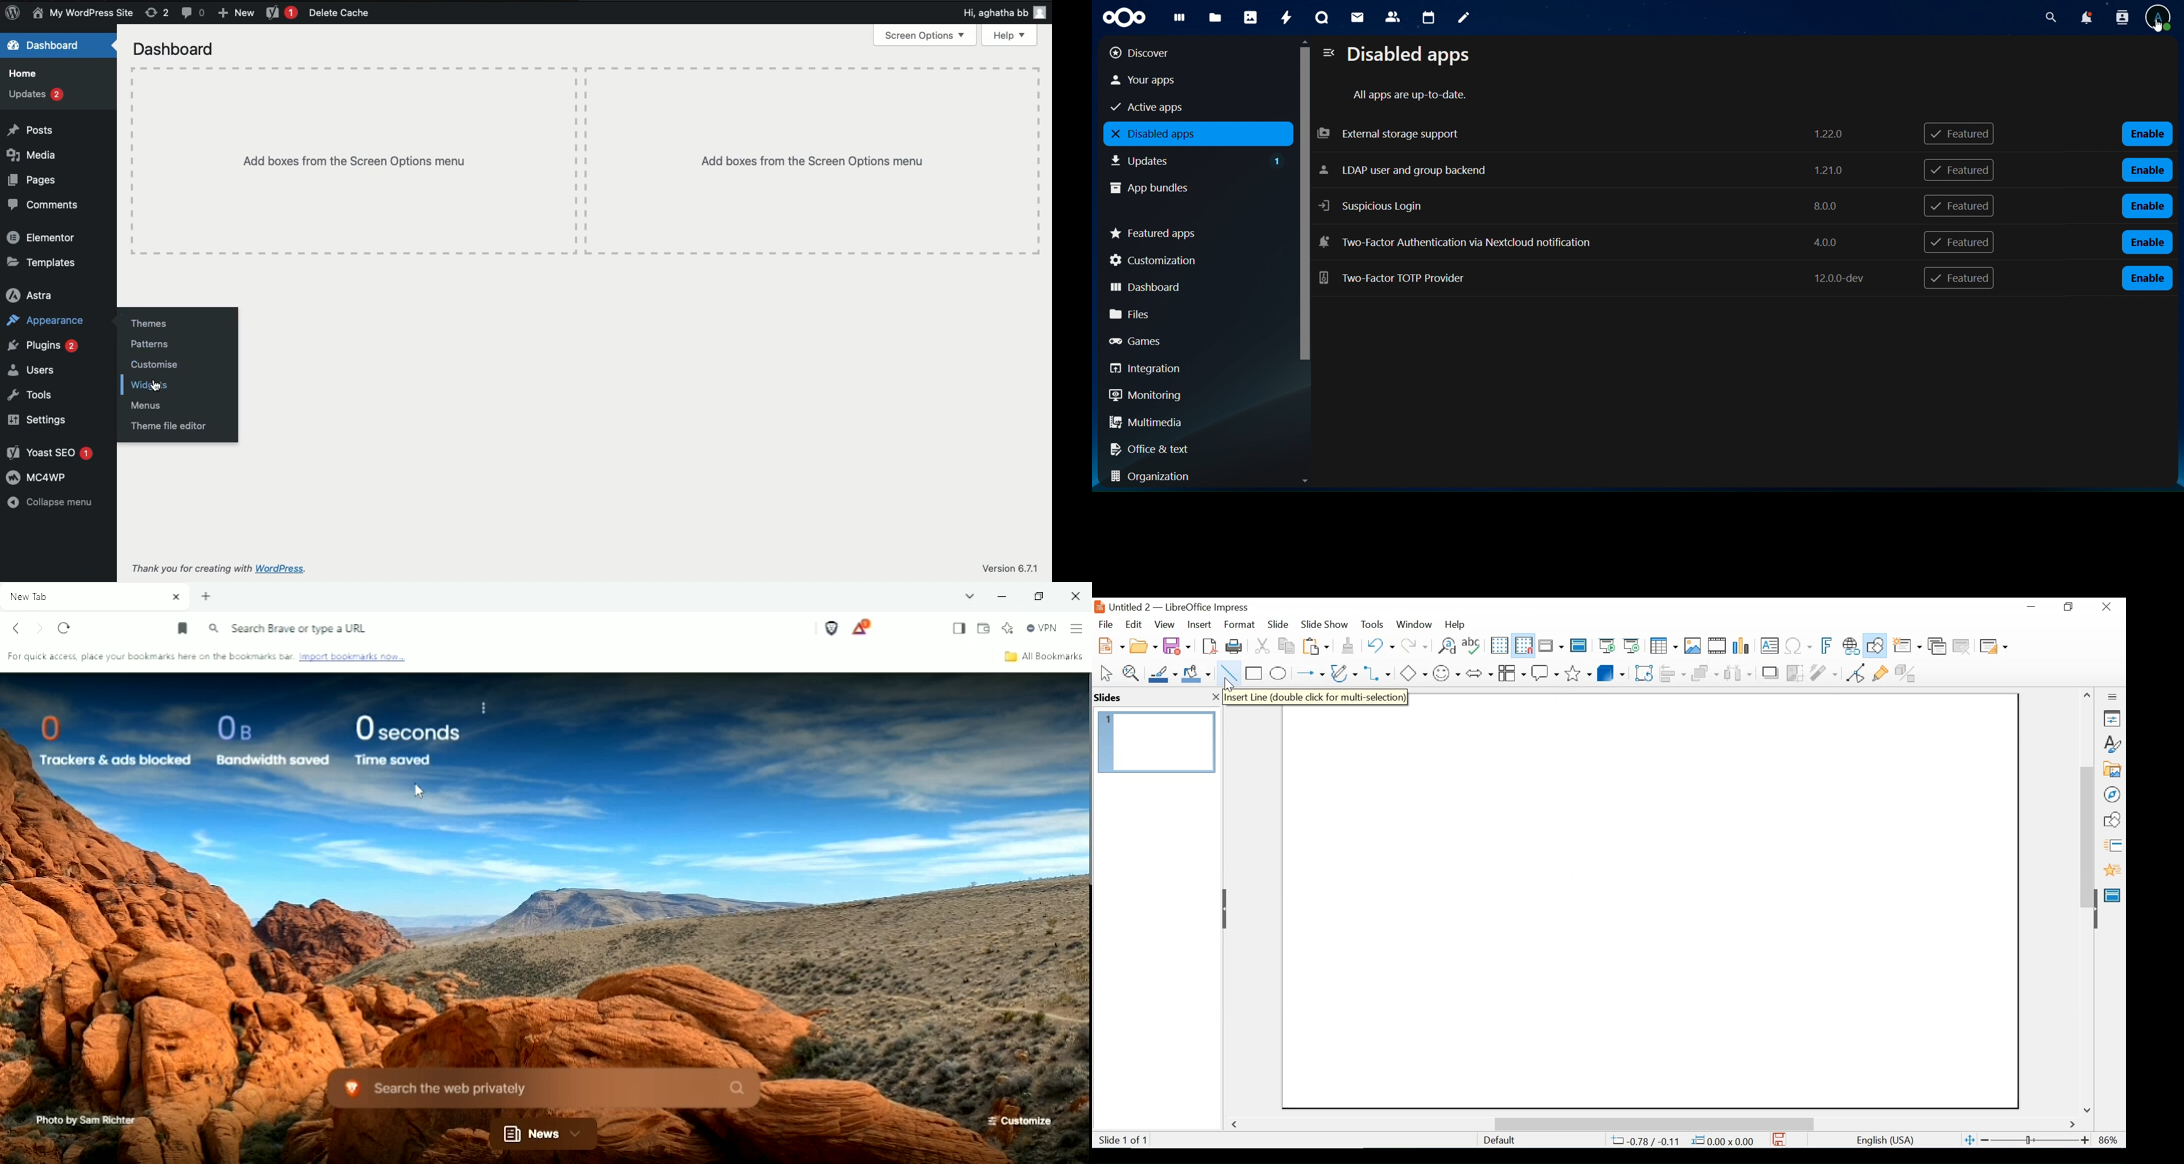 The image size is (2184, 1176). I want to click on enable, so click(2149, 169).